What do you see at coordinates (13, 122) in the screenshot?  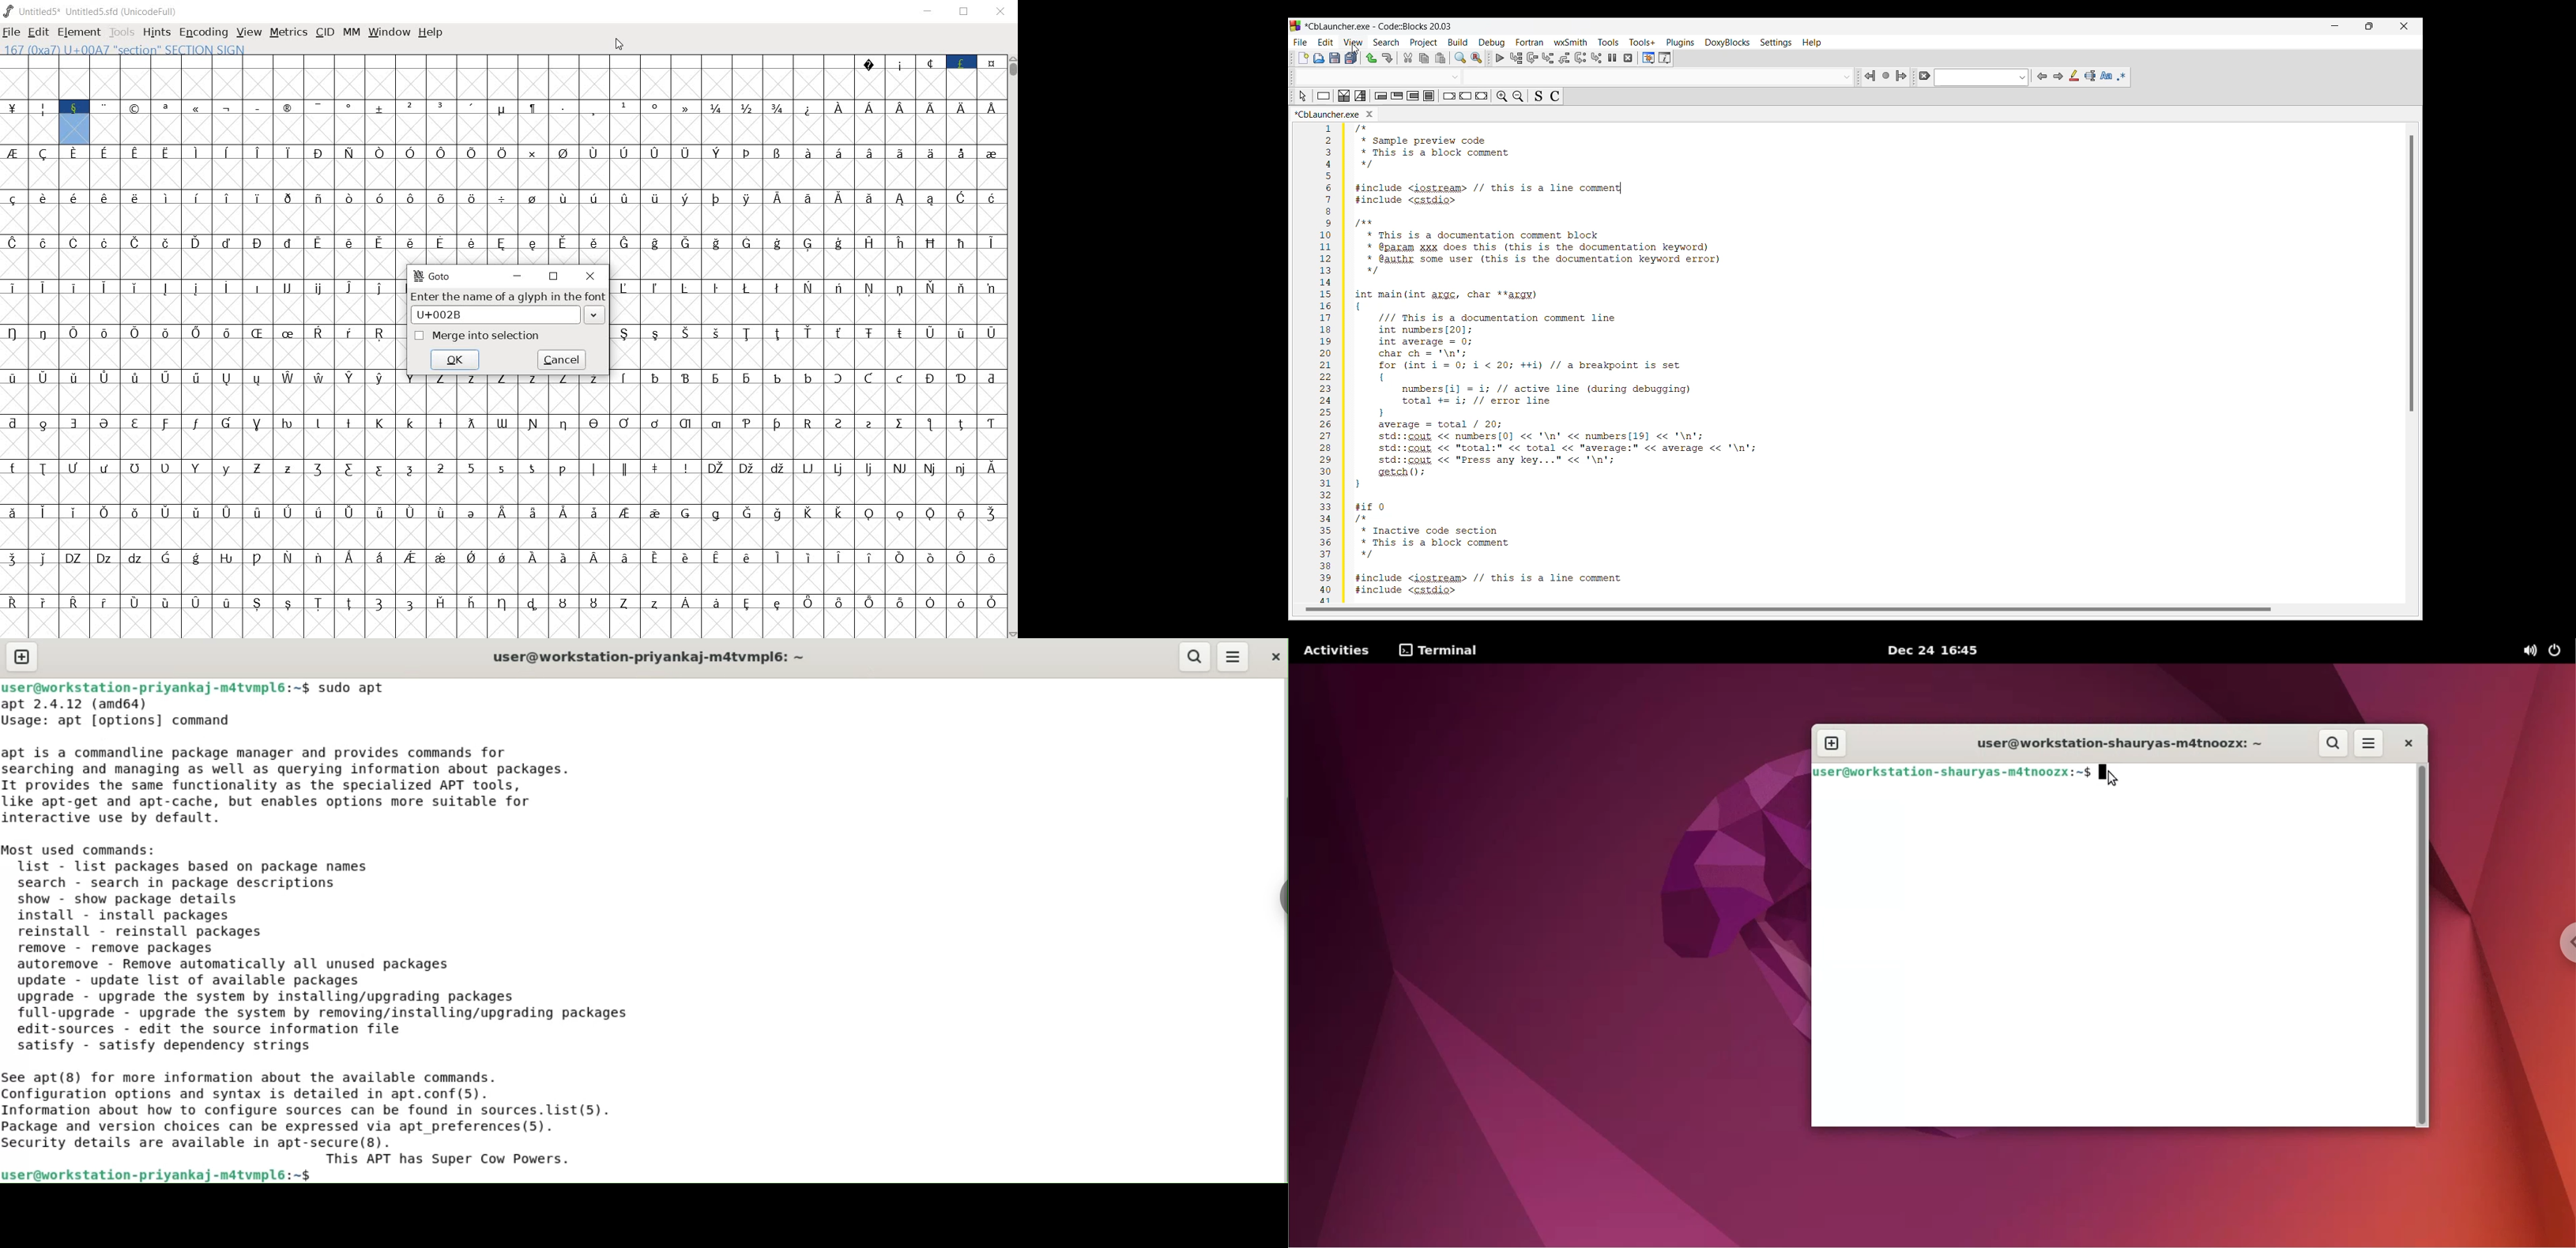 I see `currency` at bounding box center [13, 122].